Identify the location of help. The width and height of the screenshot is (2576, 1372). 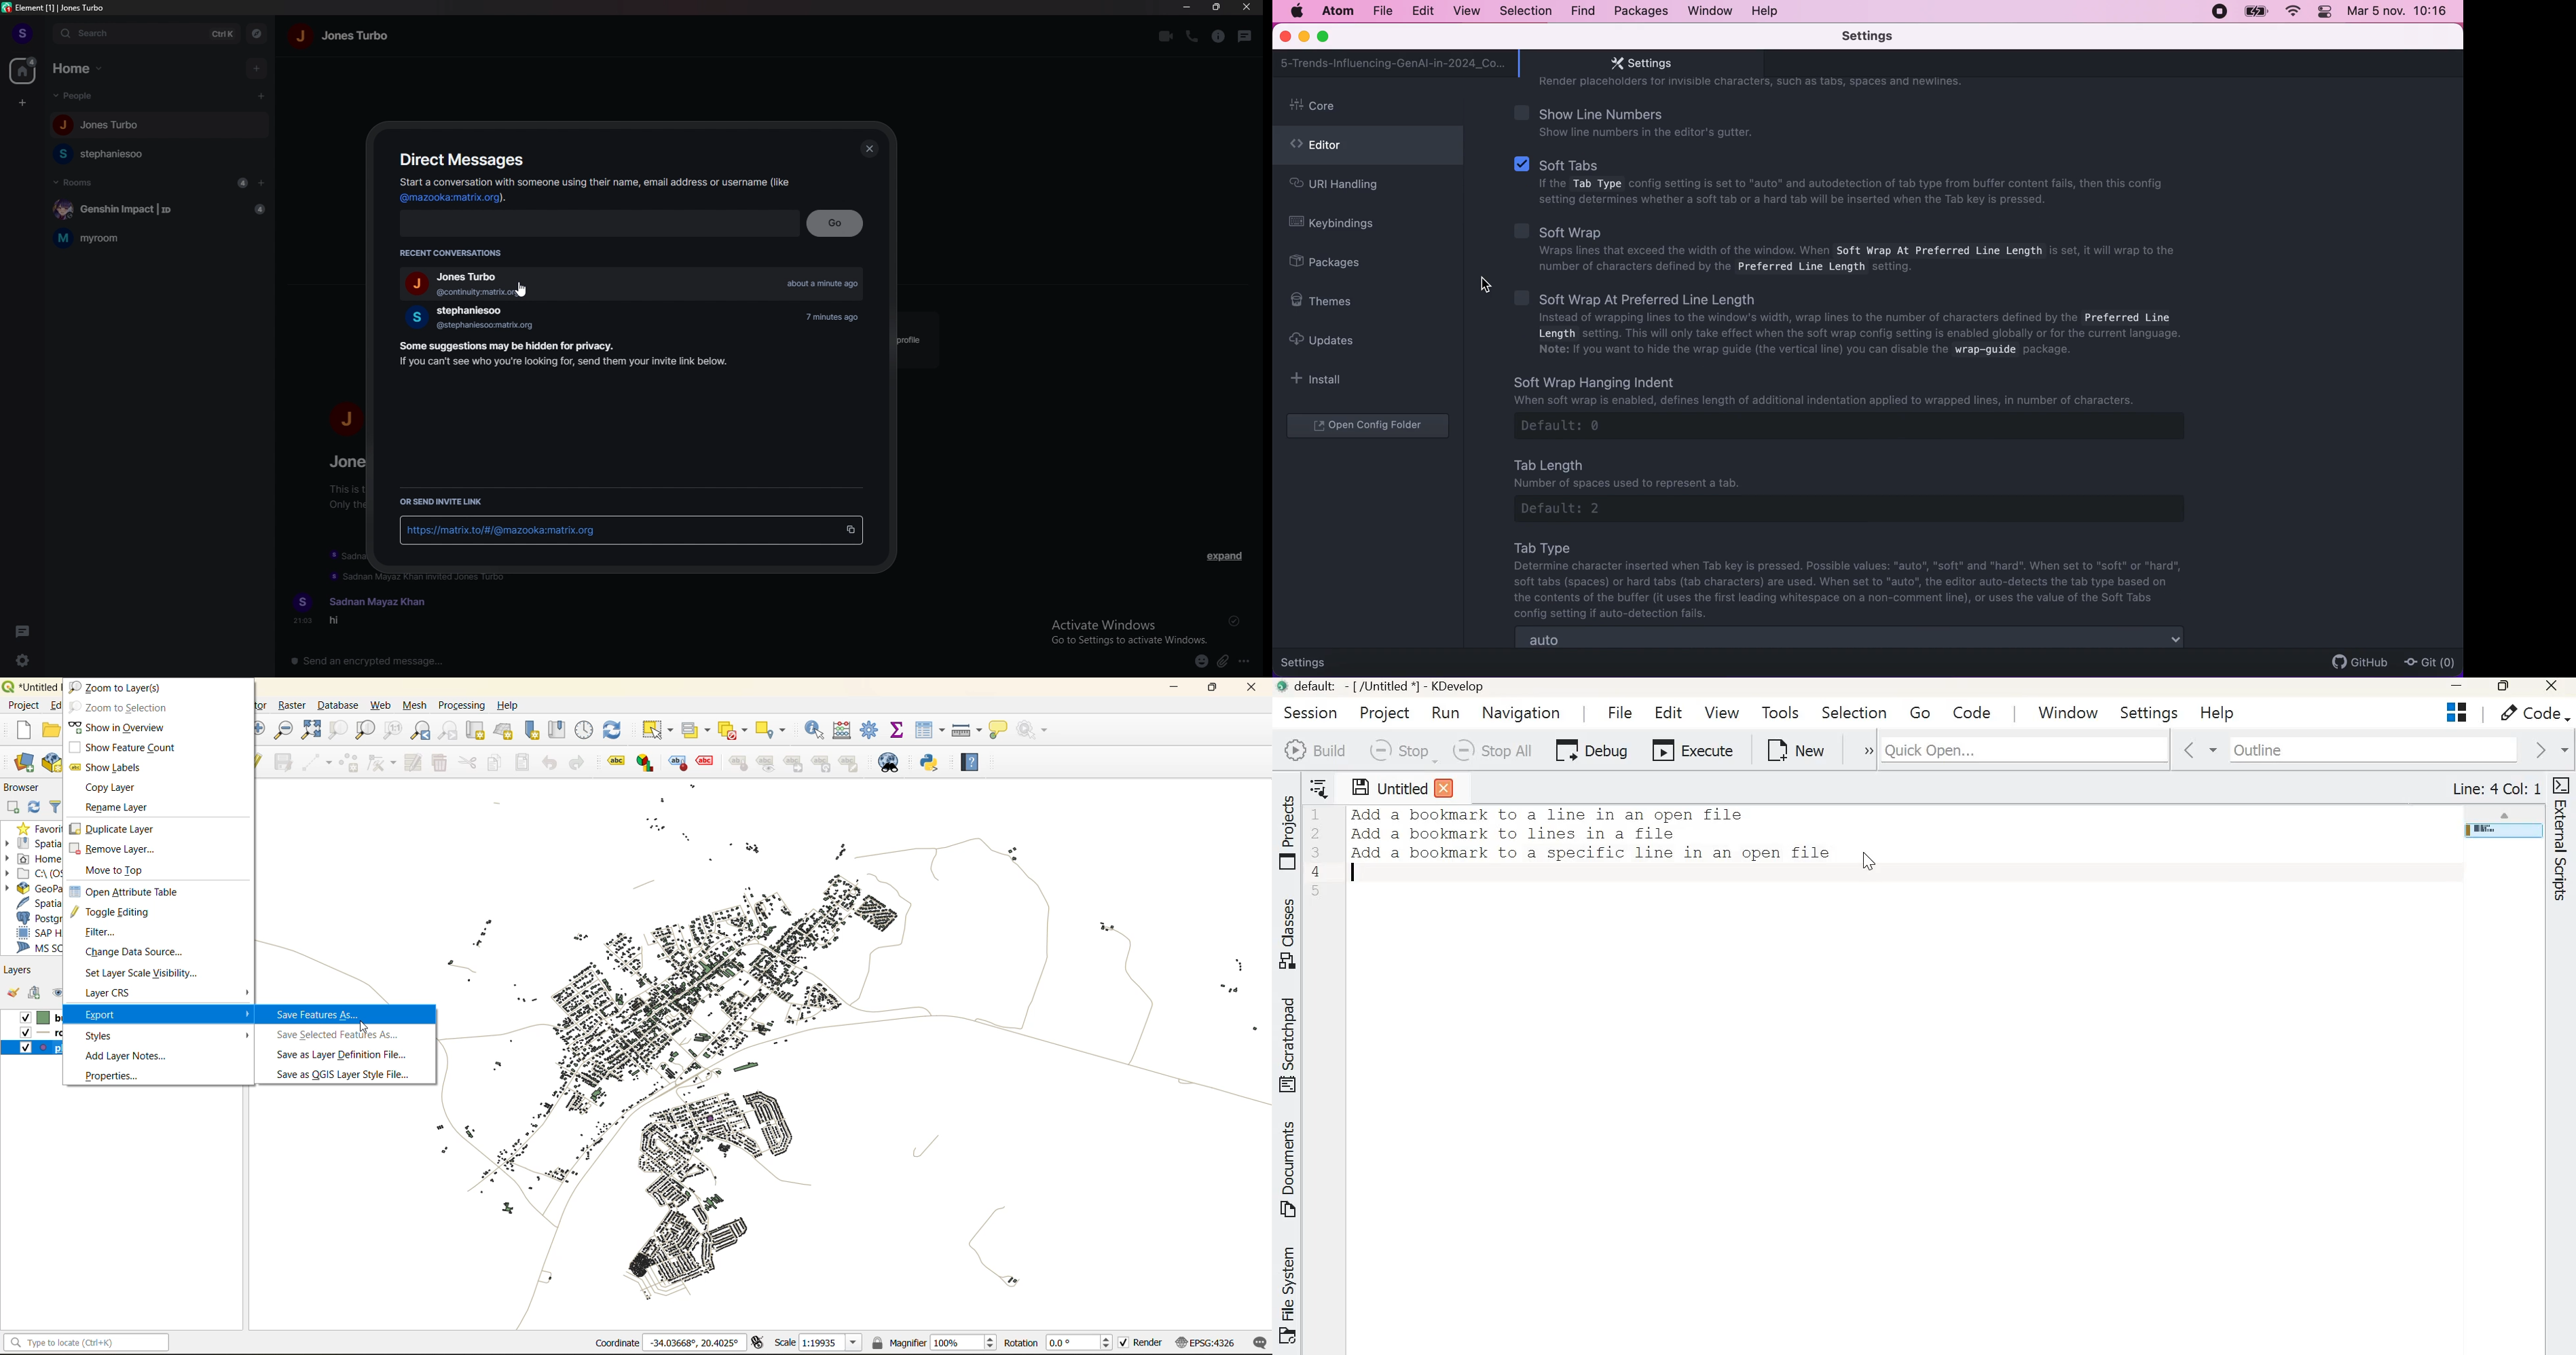
(974, 759).